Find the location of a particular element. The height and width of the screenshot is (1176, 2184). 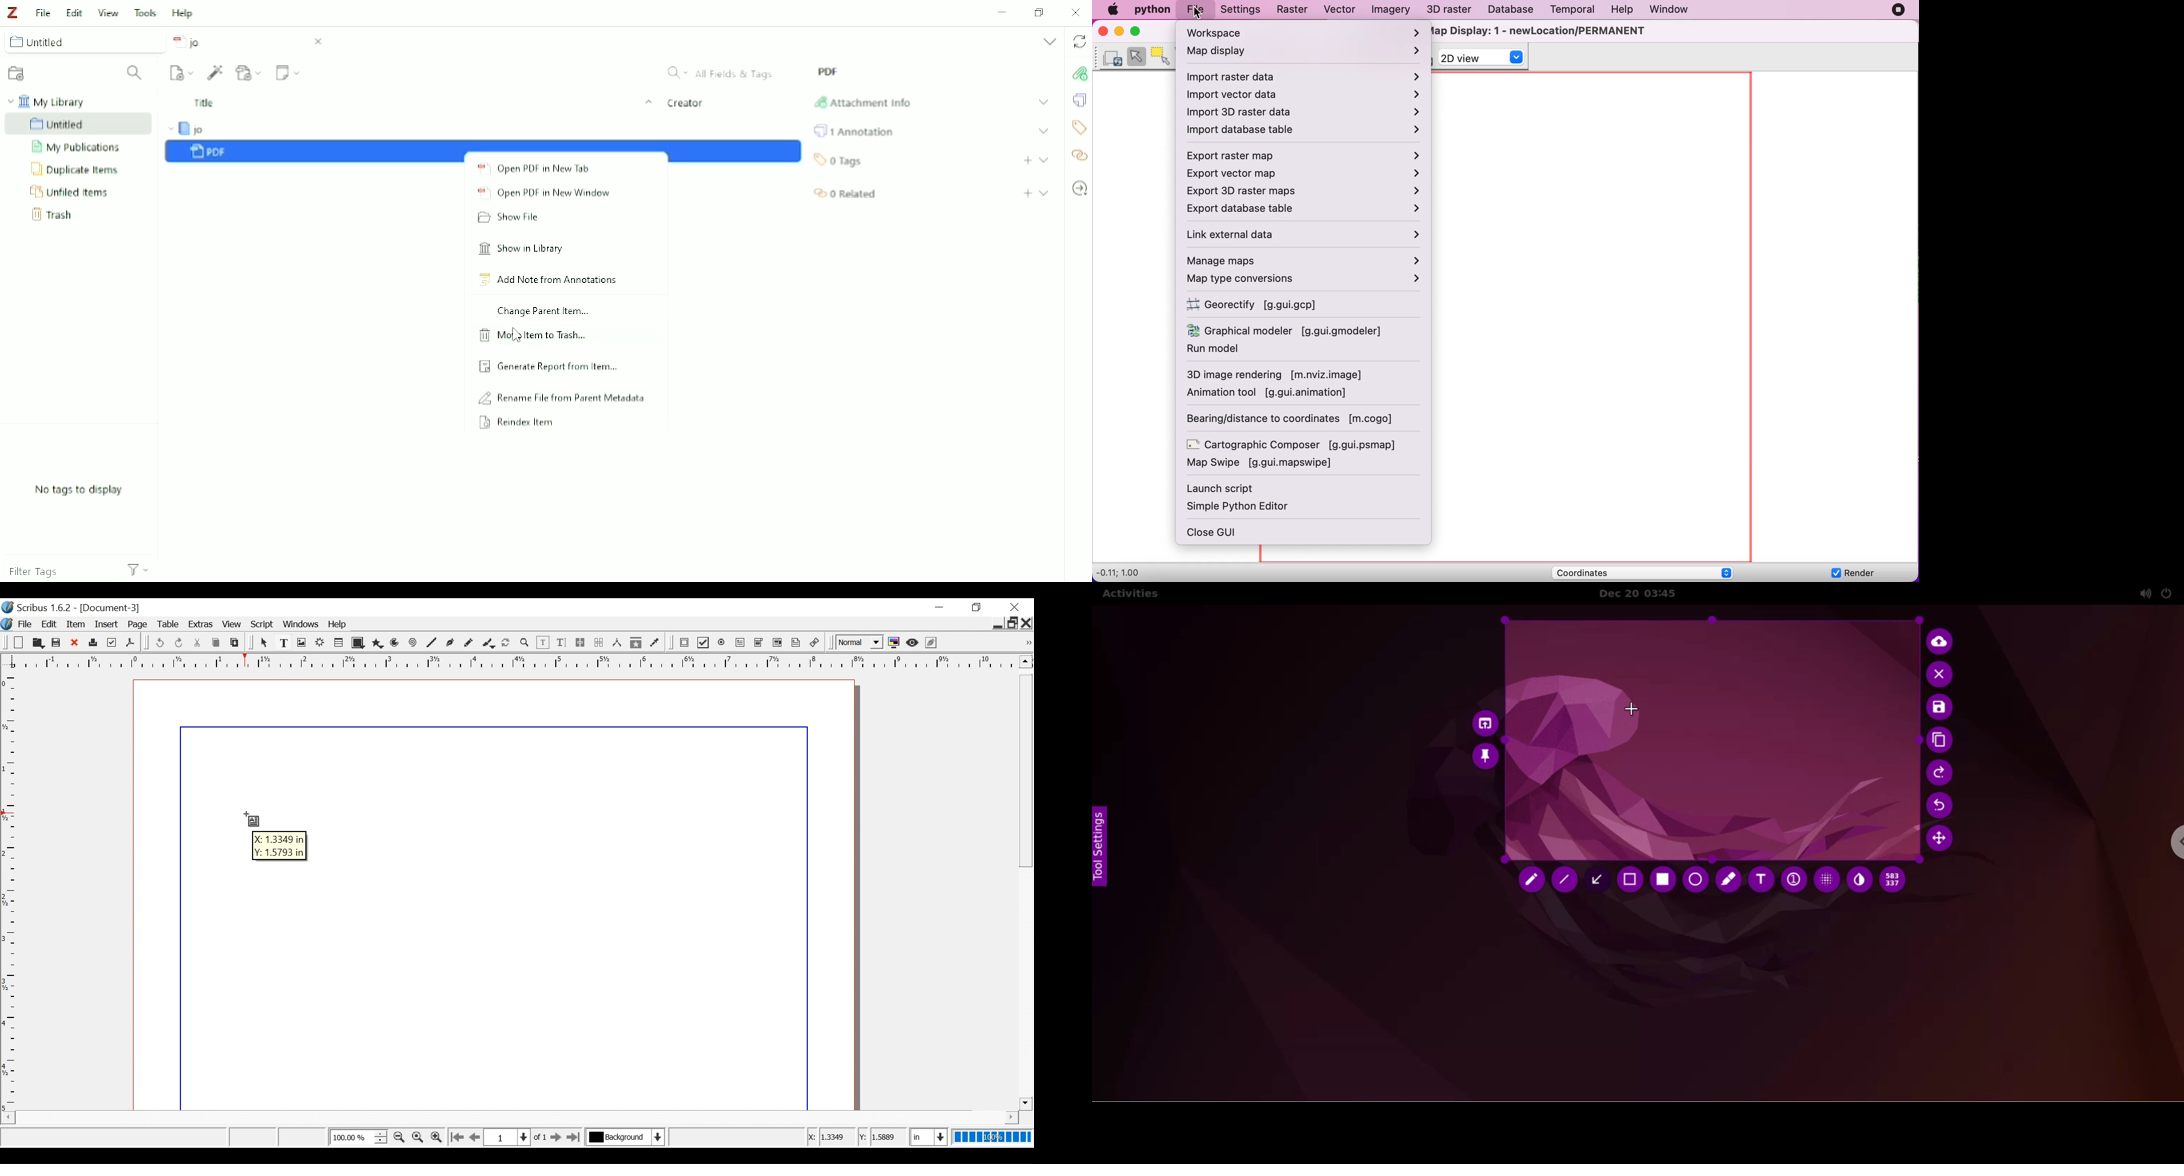

New Note is located at coordinates (287, 73).